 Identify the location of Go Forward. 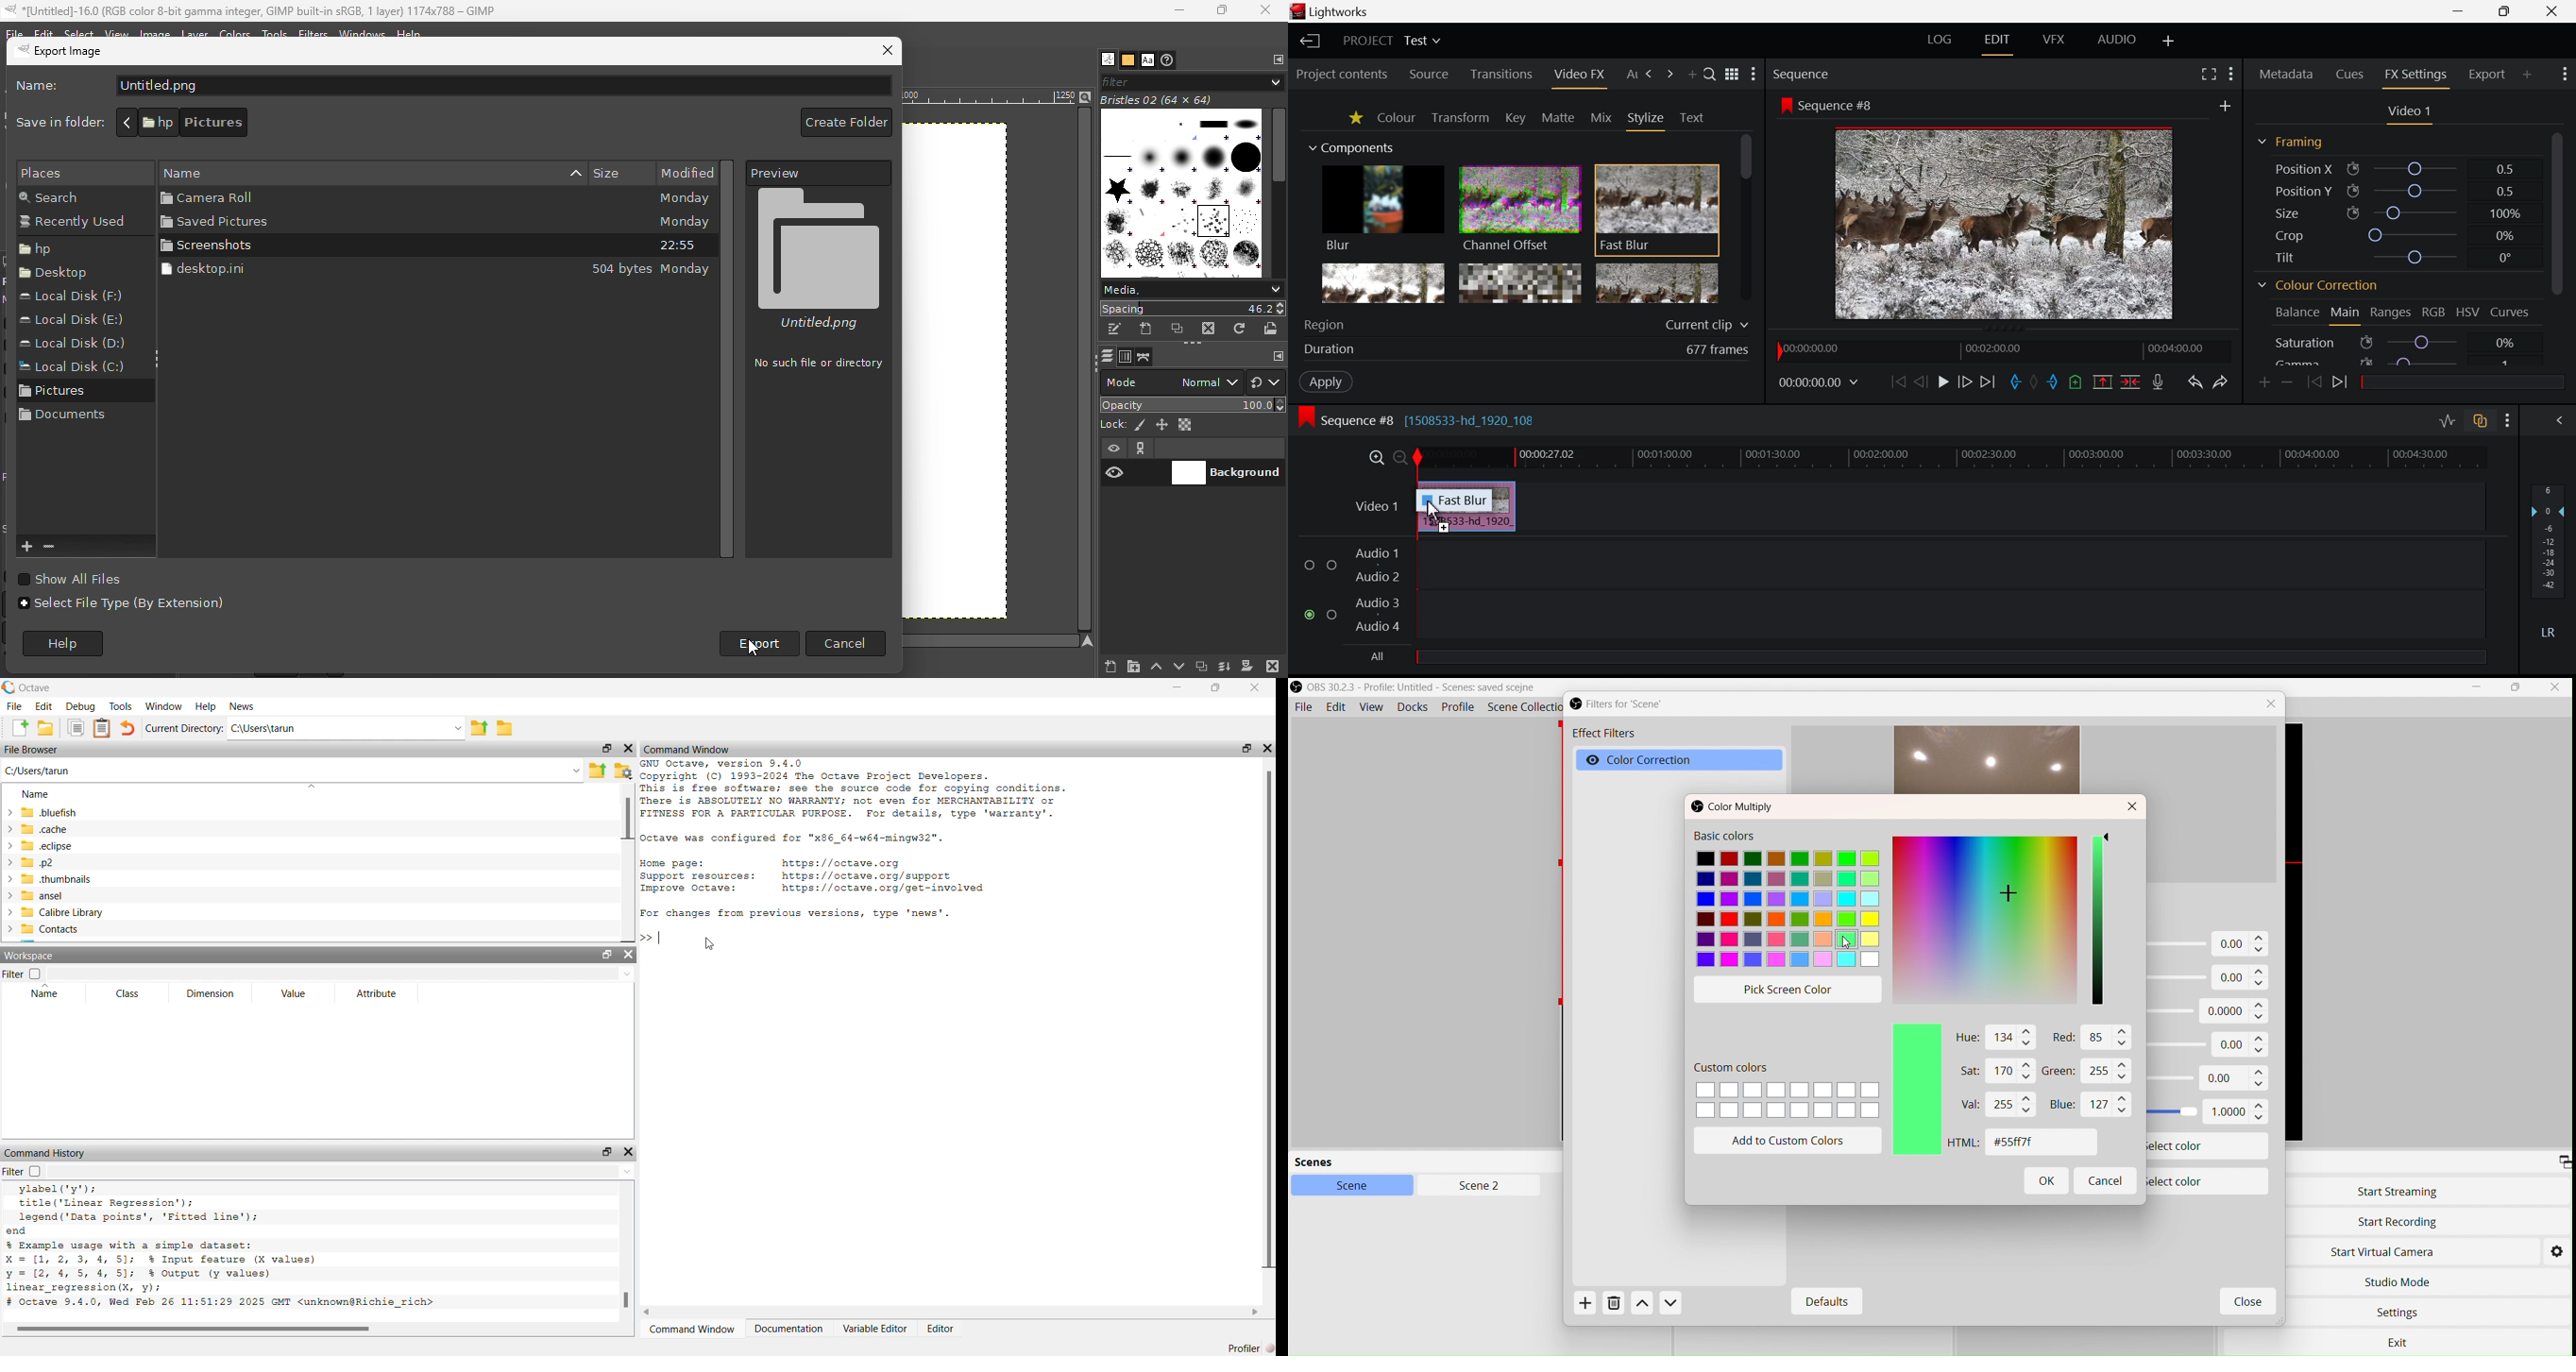
(1968, 384).